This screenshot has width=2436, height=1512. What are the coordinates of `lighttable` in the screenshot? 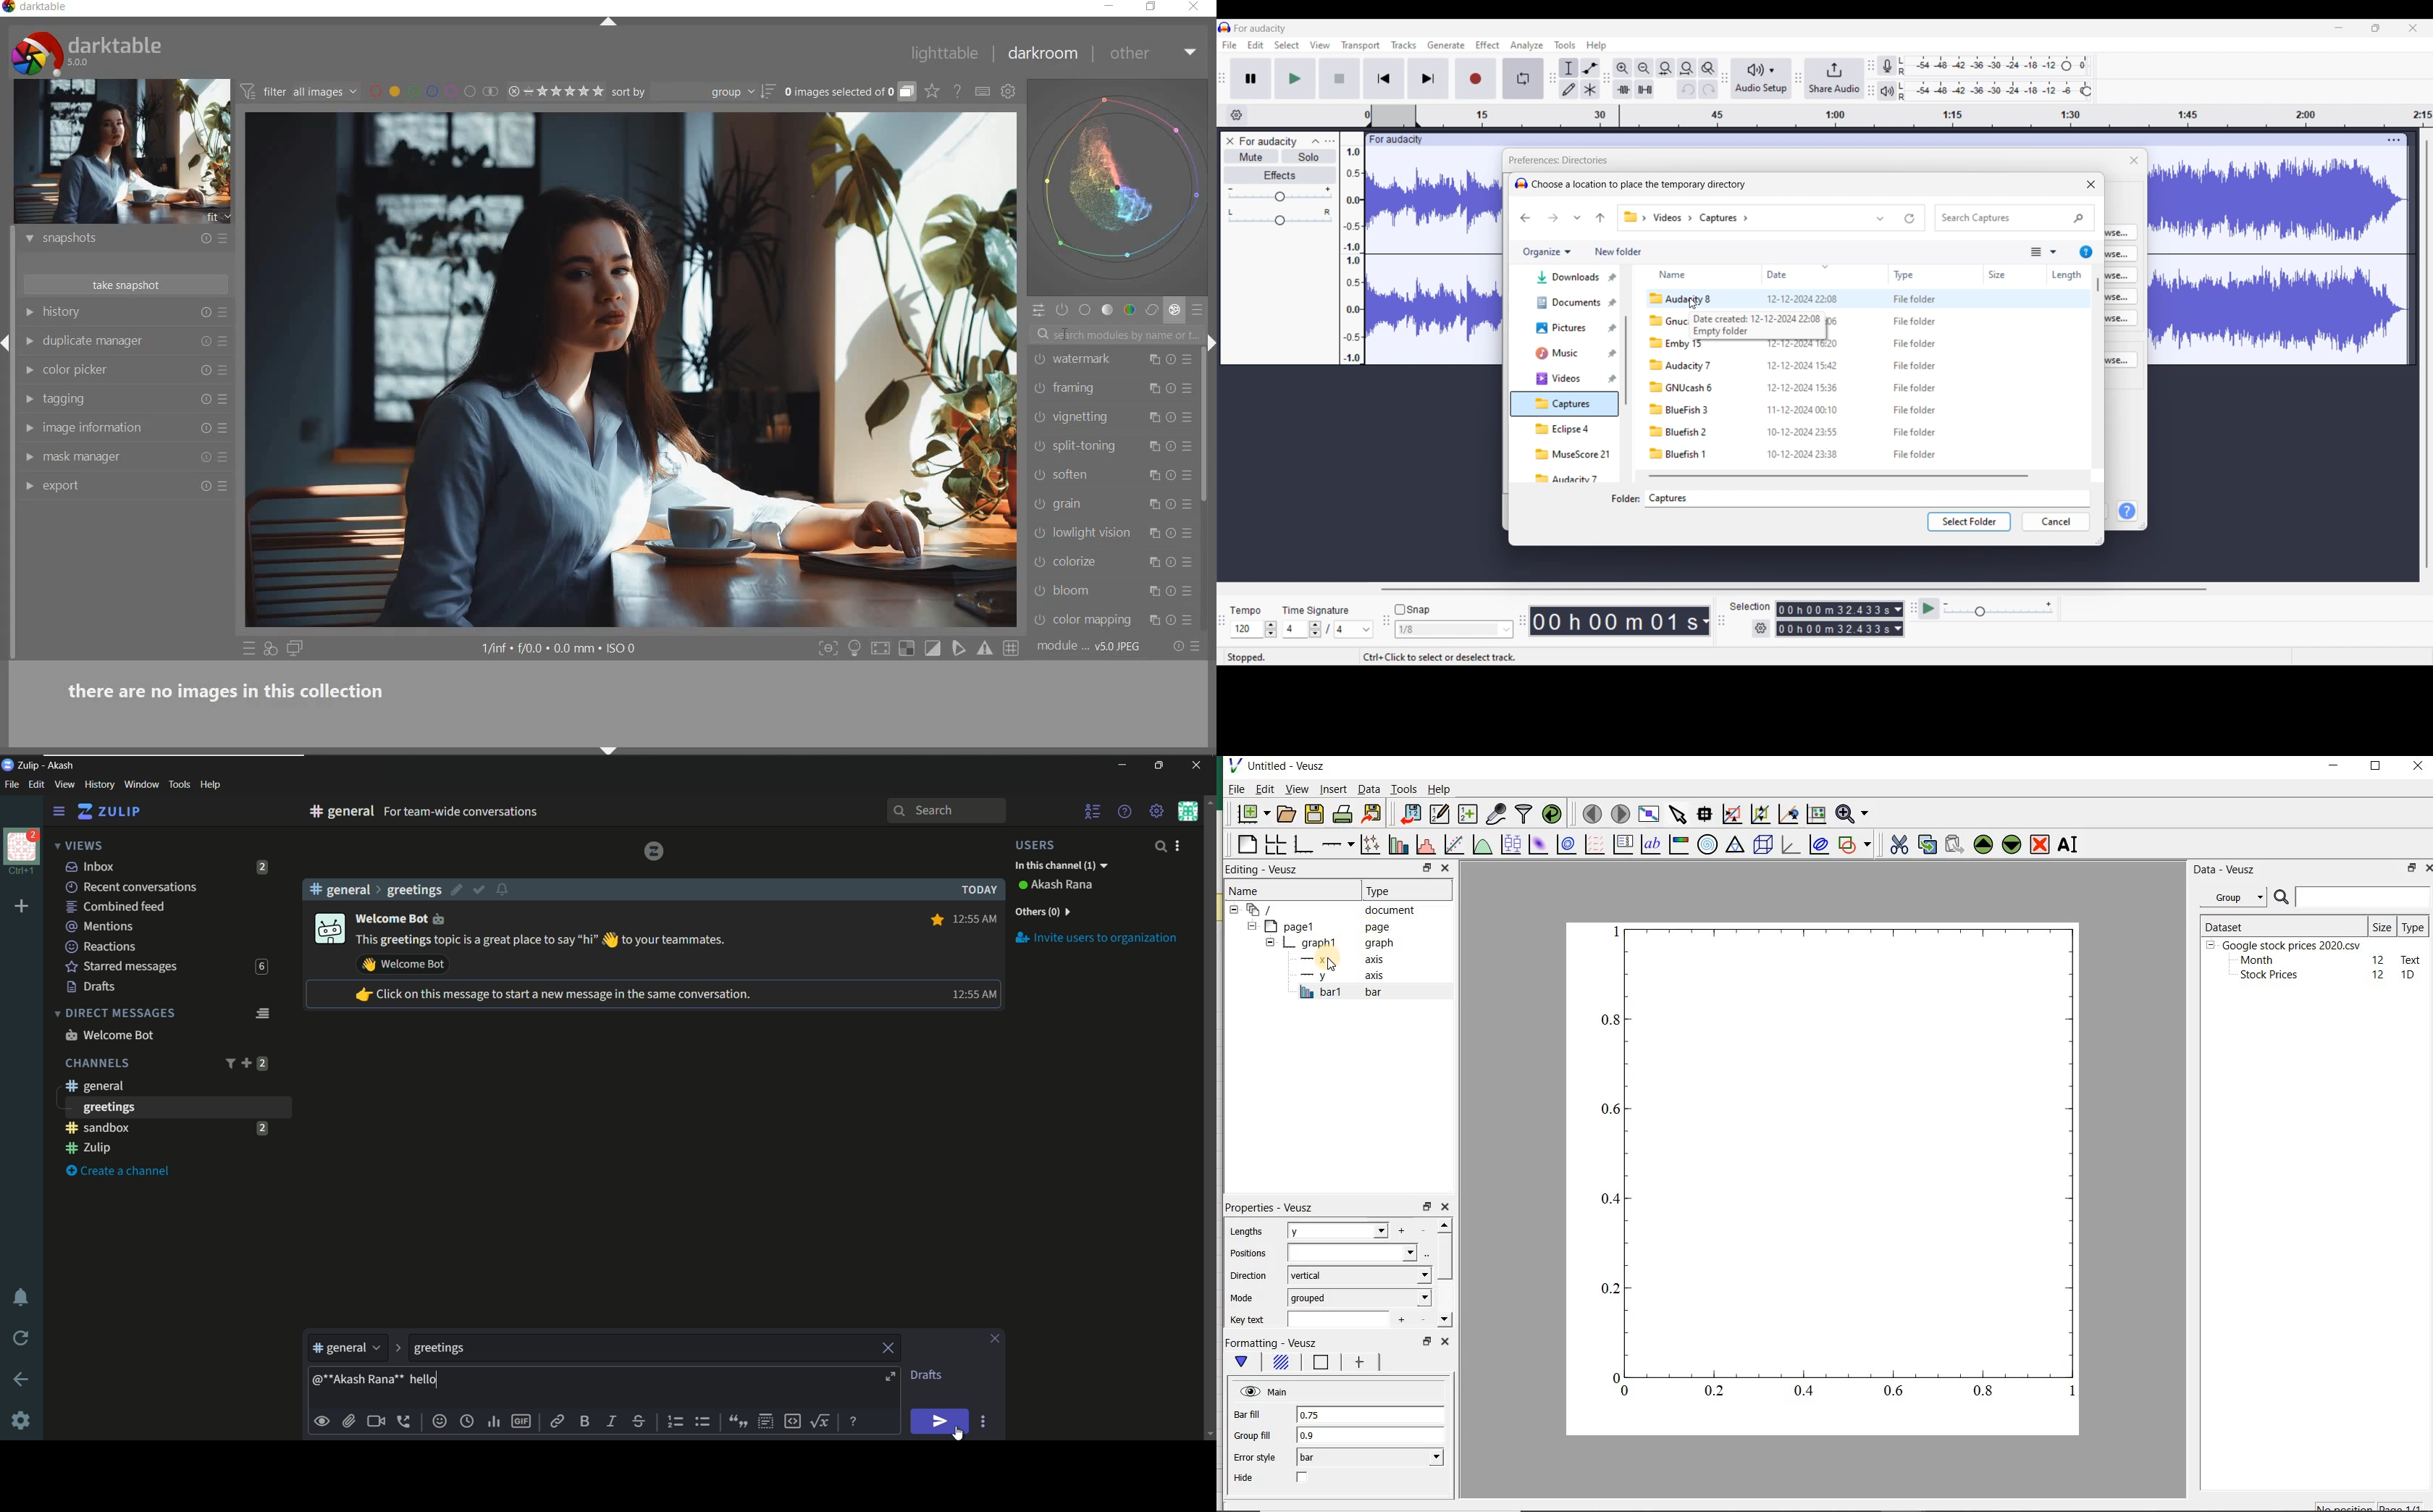 It's located at (945, 56).